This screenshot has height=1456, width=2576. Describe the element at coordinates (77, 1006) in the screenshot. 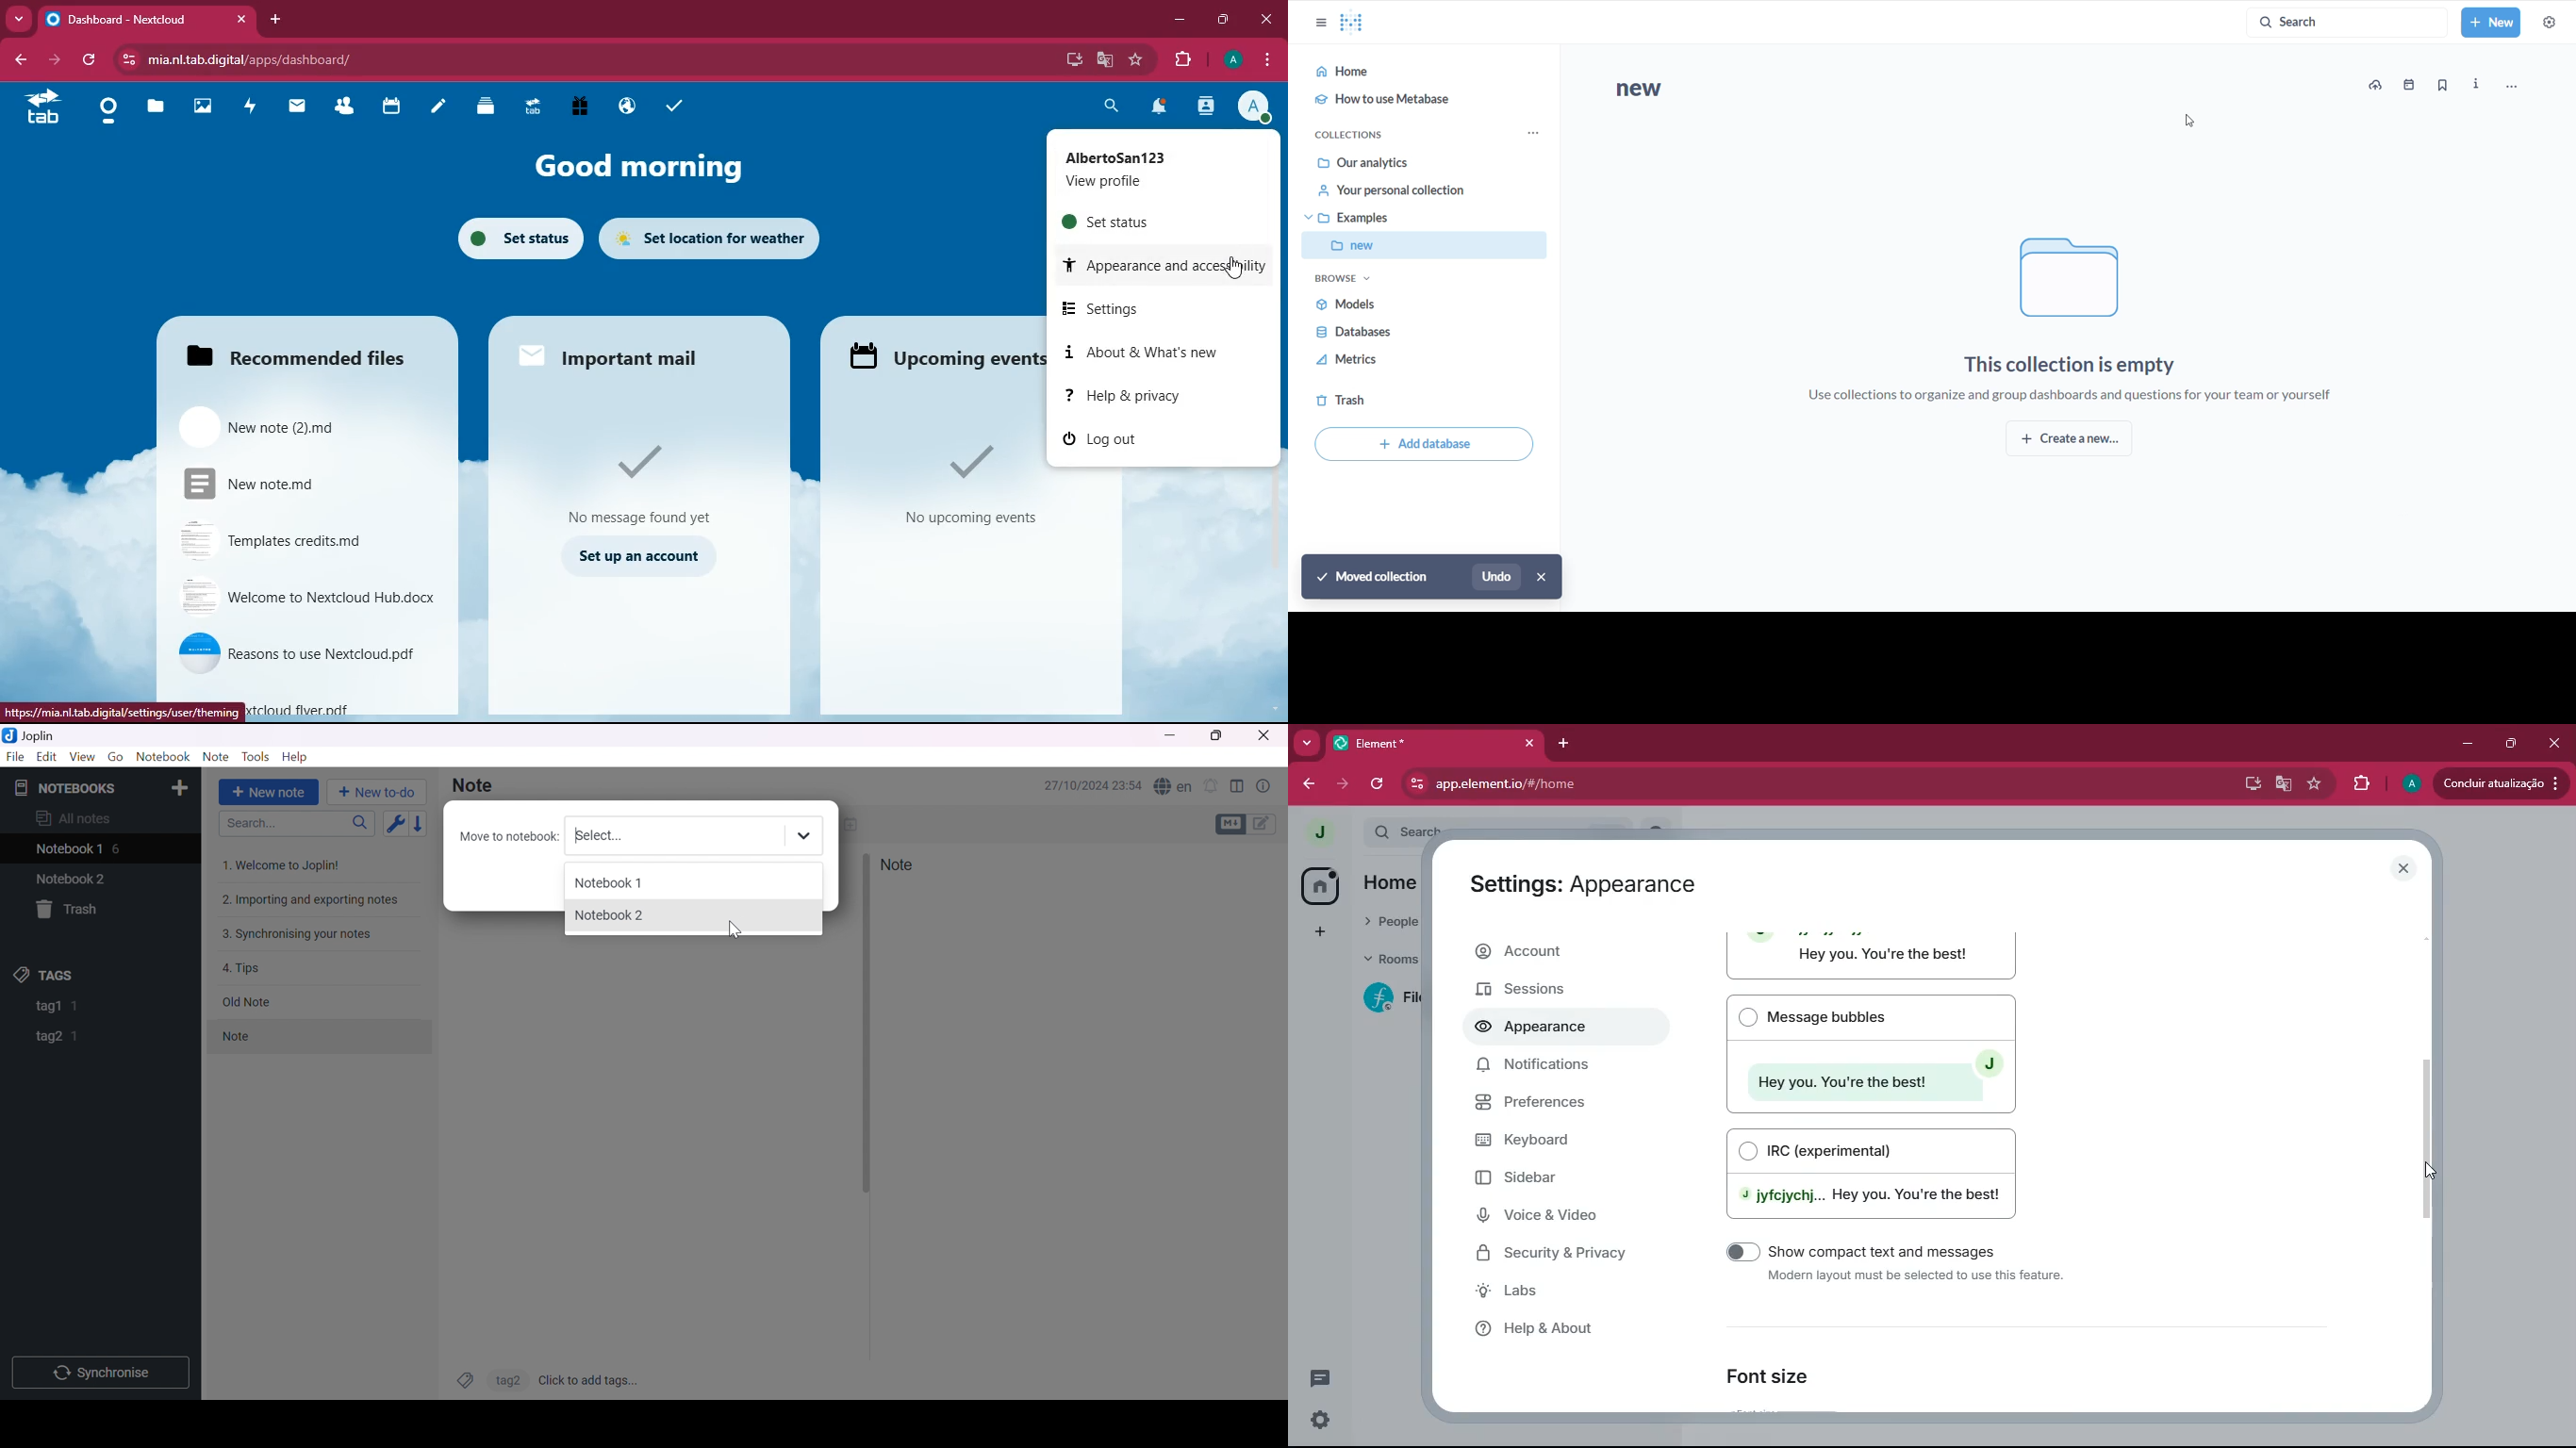

I see `1` at that location.